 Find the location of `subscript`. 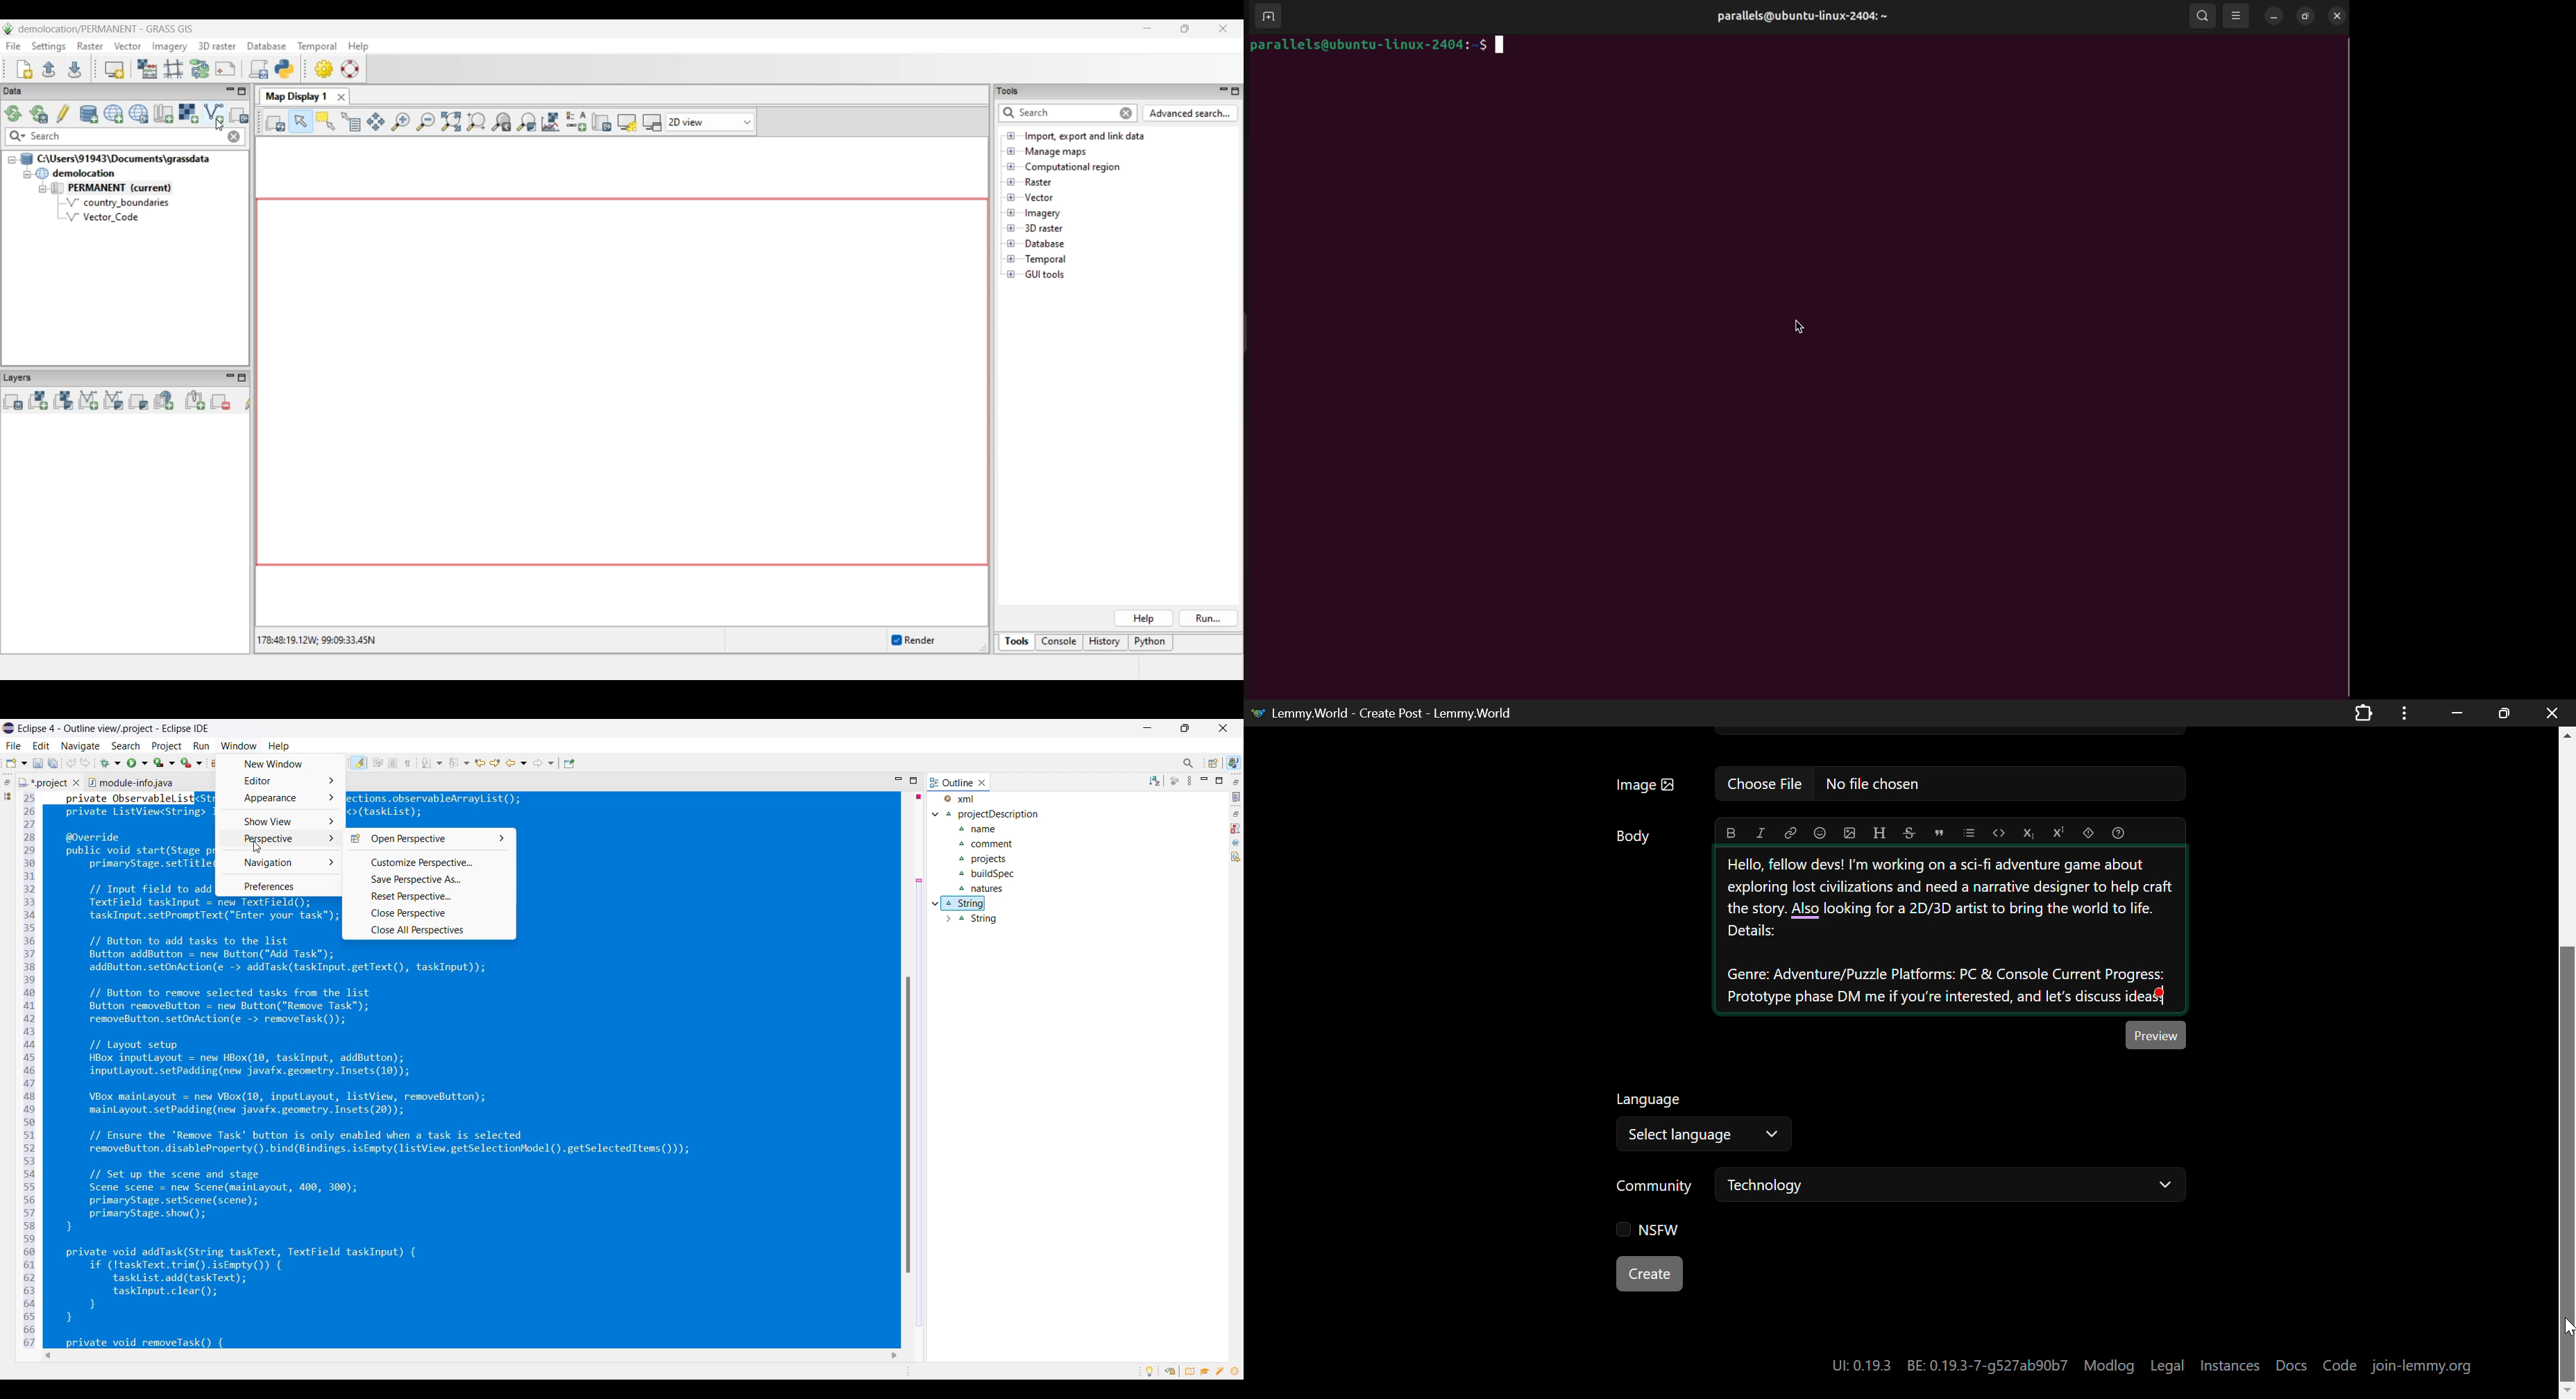

subscript is located at coordinates (2030, 831).